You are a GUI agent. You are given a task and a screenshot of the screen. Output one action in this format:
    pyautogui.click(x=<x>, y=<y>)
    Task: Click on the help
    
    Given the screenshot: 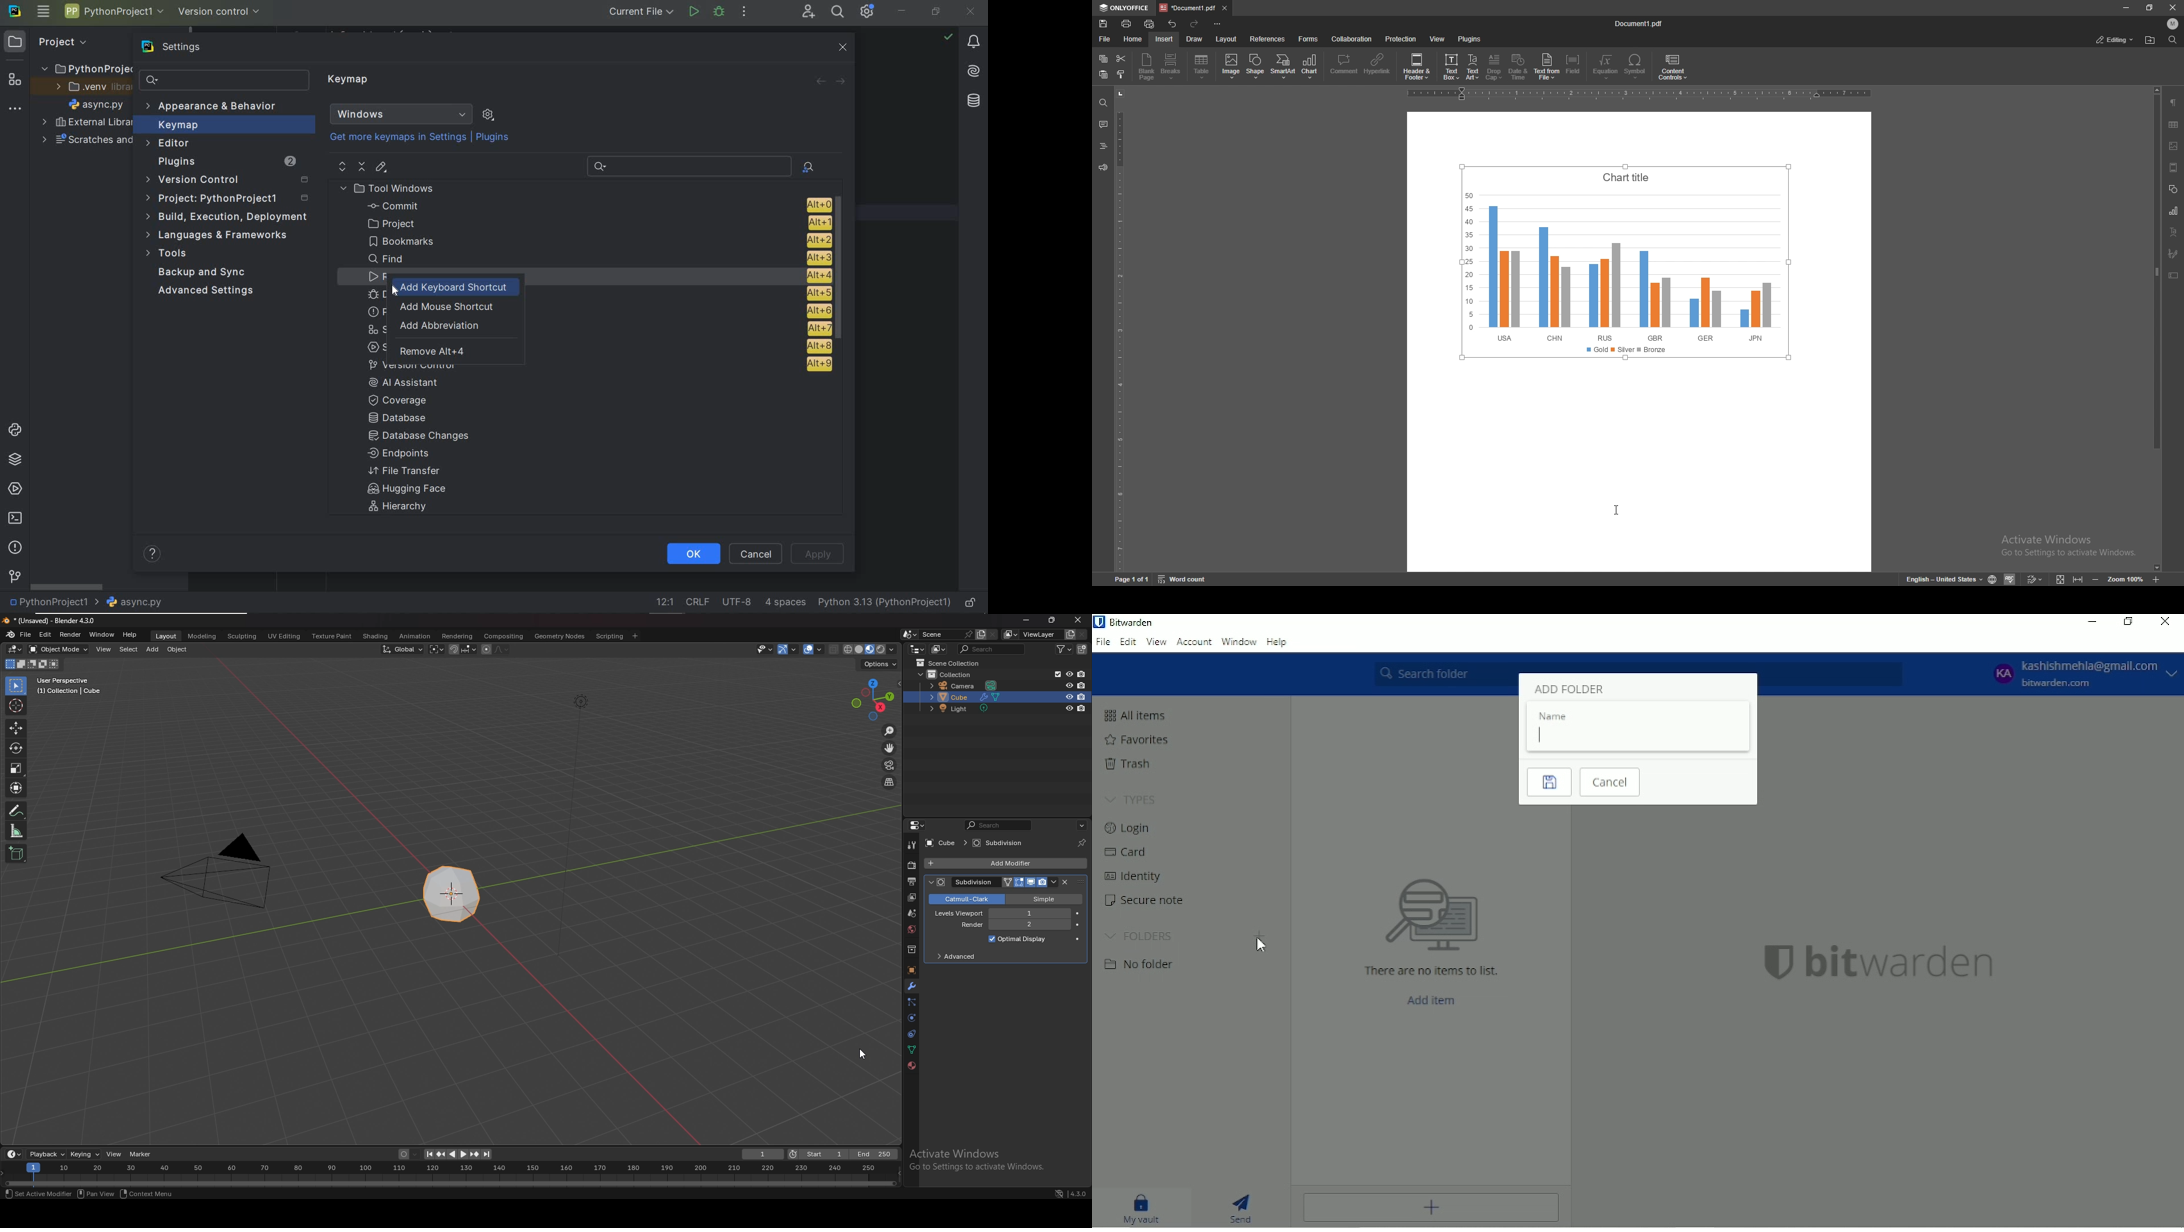 What is the action you would take?
    pyautogui.click(x=130, y=634)
    